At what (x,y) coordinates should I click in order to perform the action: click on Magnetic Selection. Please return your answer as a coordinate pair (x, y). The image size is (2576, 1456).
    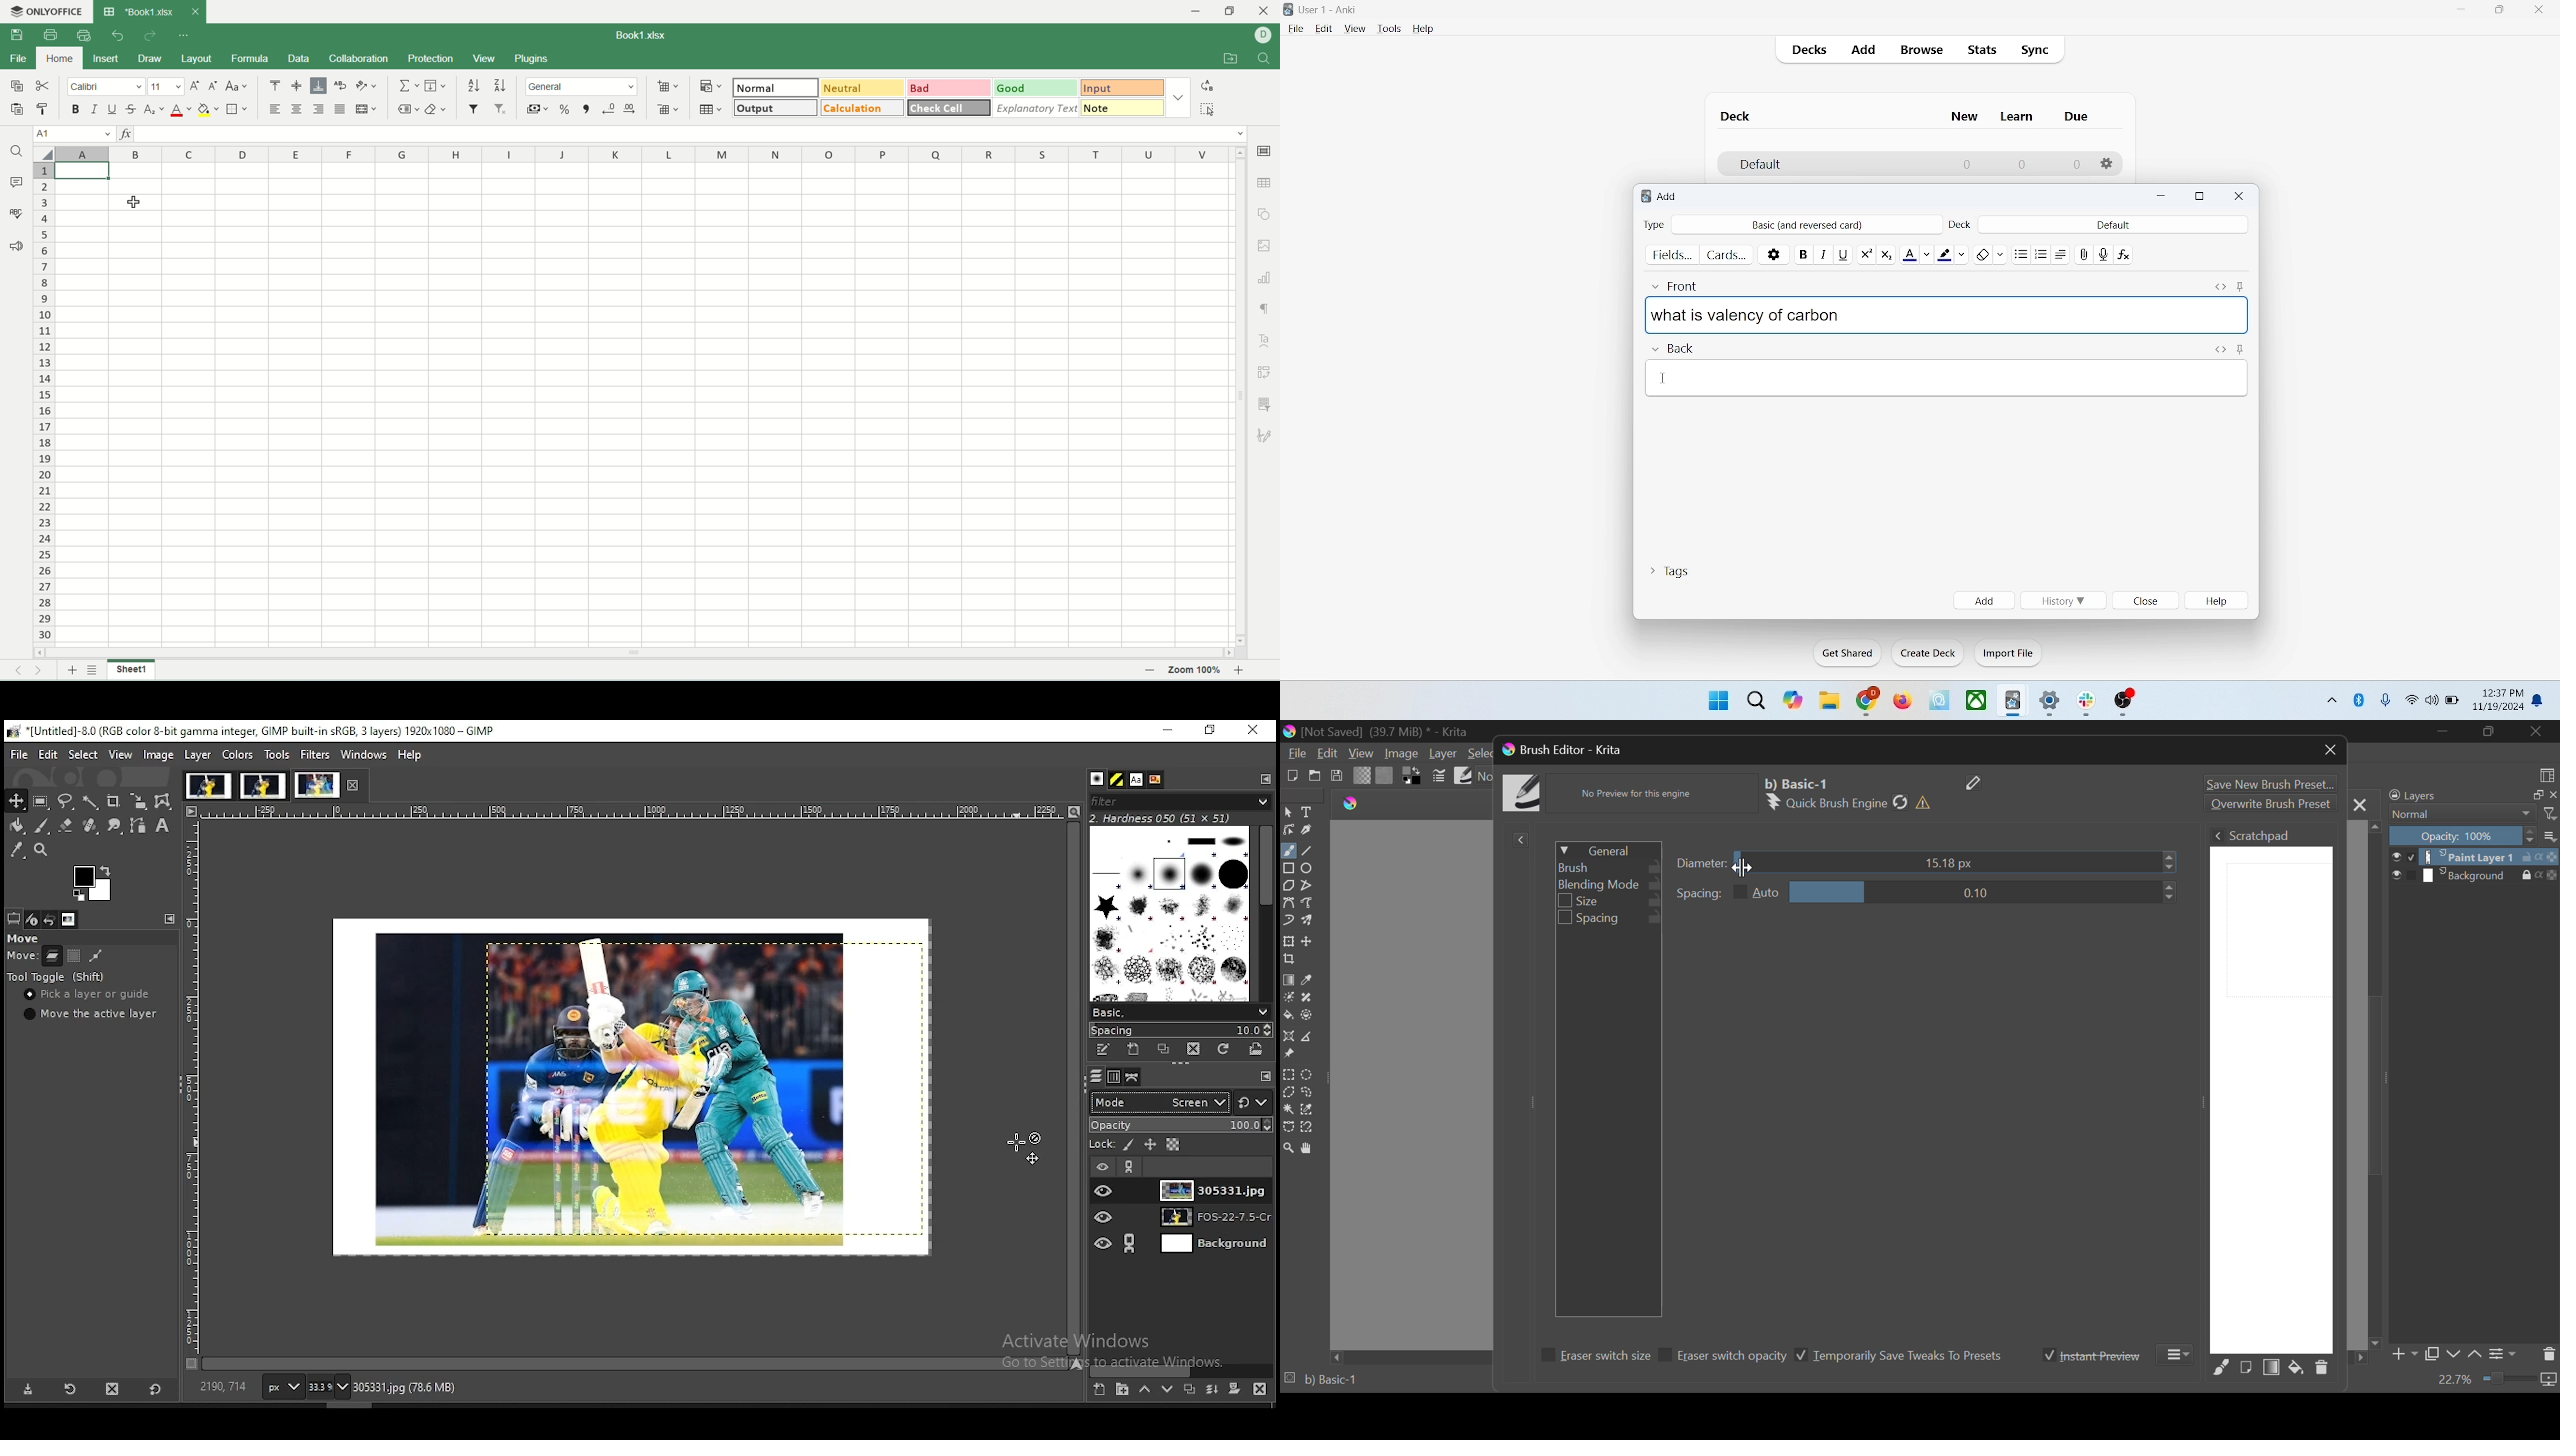
    Looking at the image, I should click on (1308, 1128).